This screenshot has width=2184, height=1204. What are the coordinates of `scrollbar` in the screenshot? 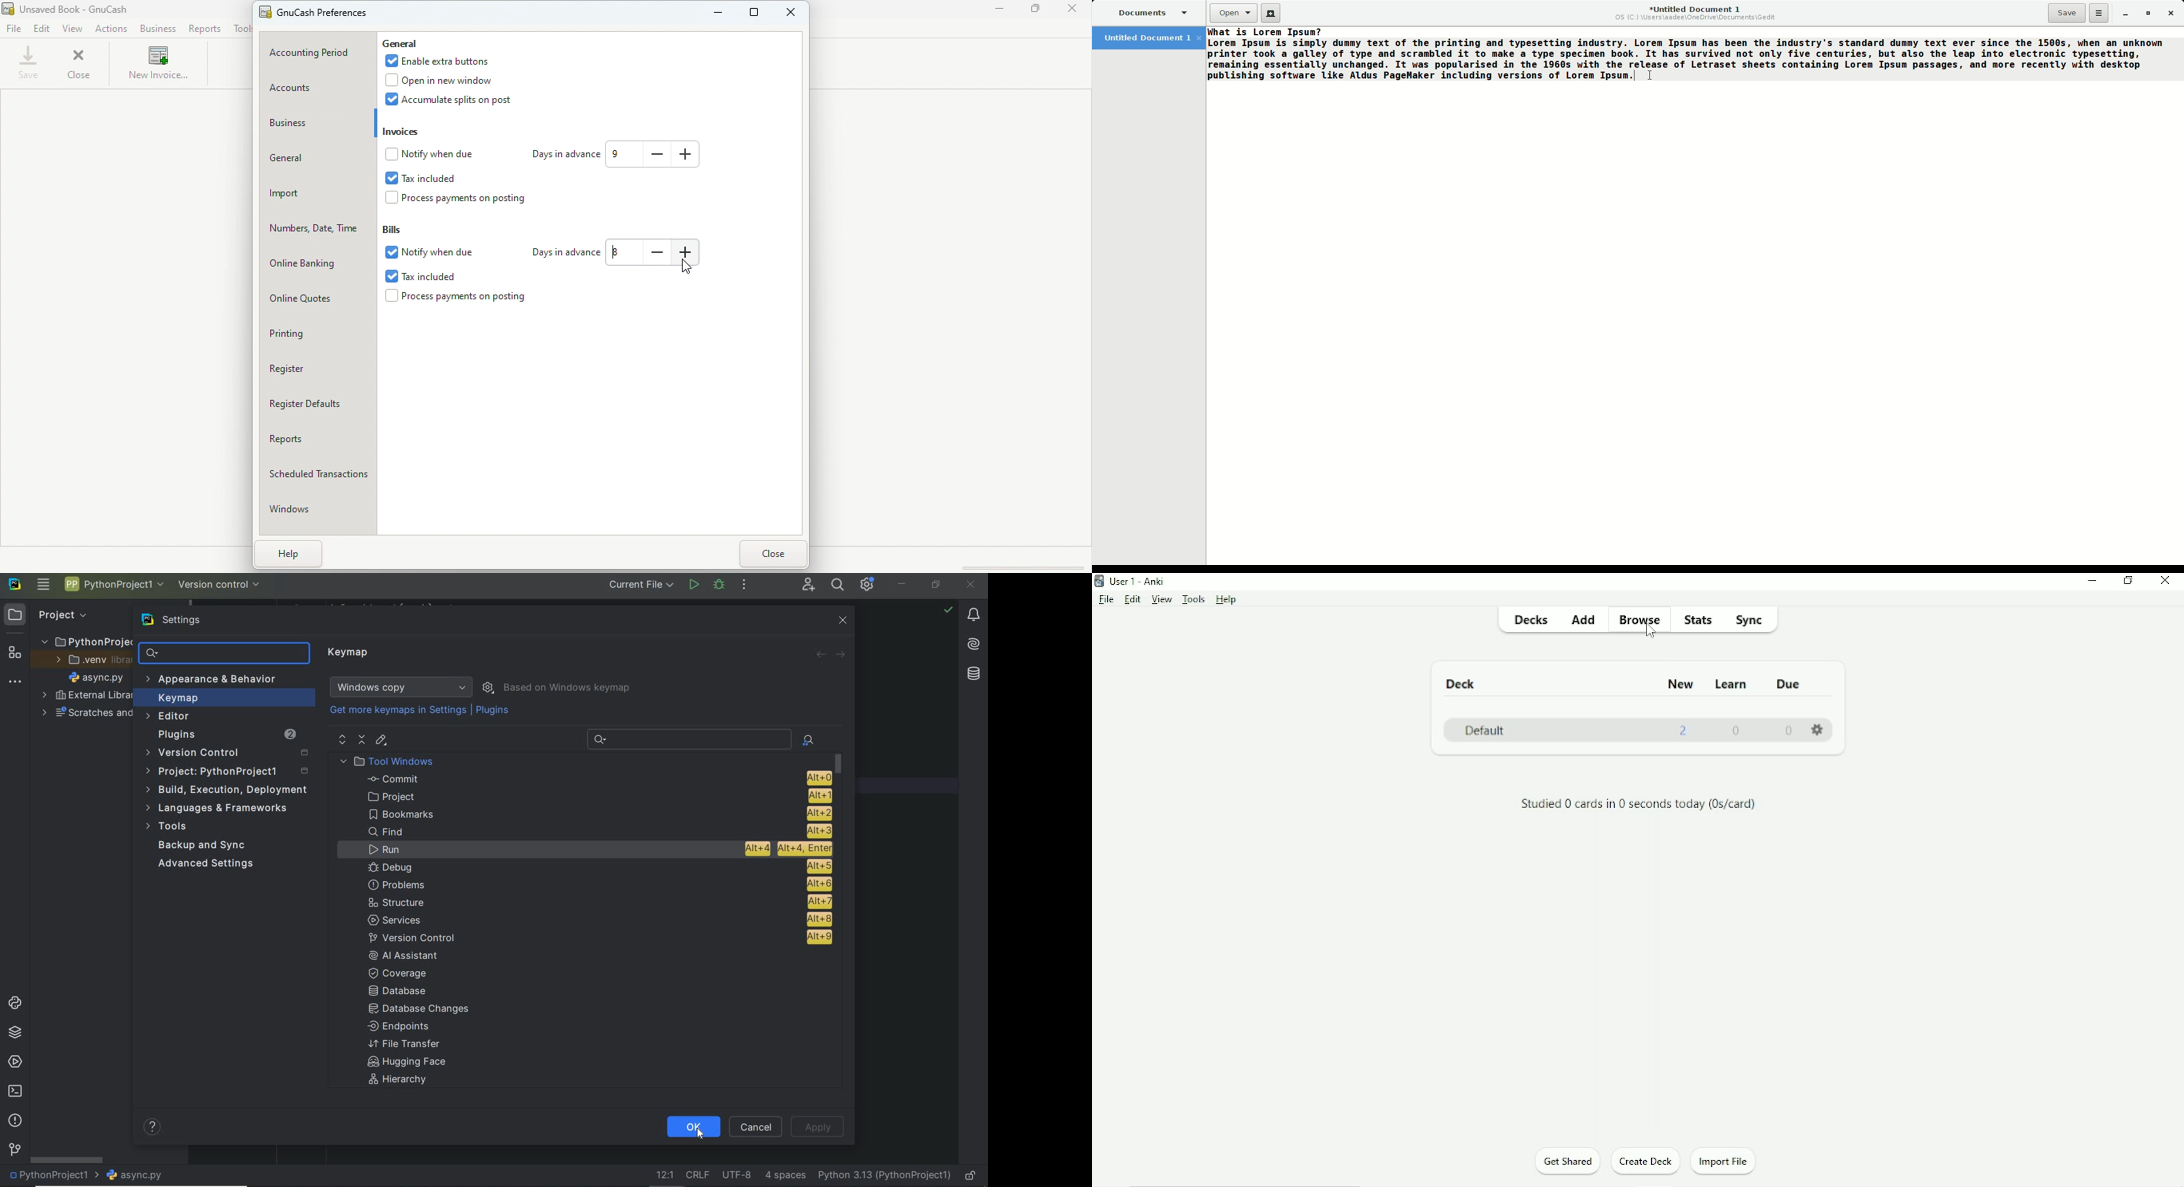 It's located at (842, 843).